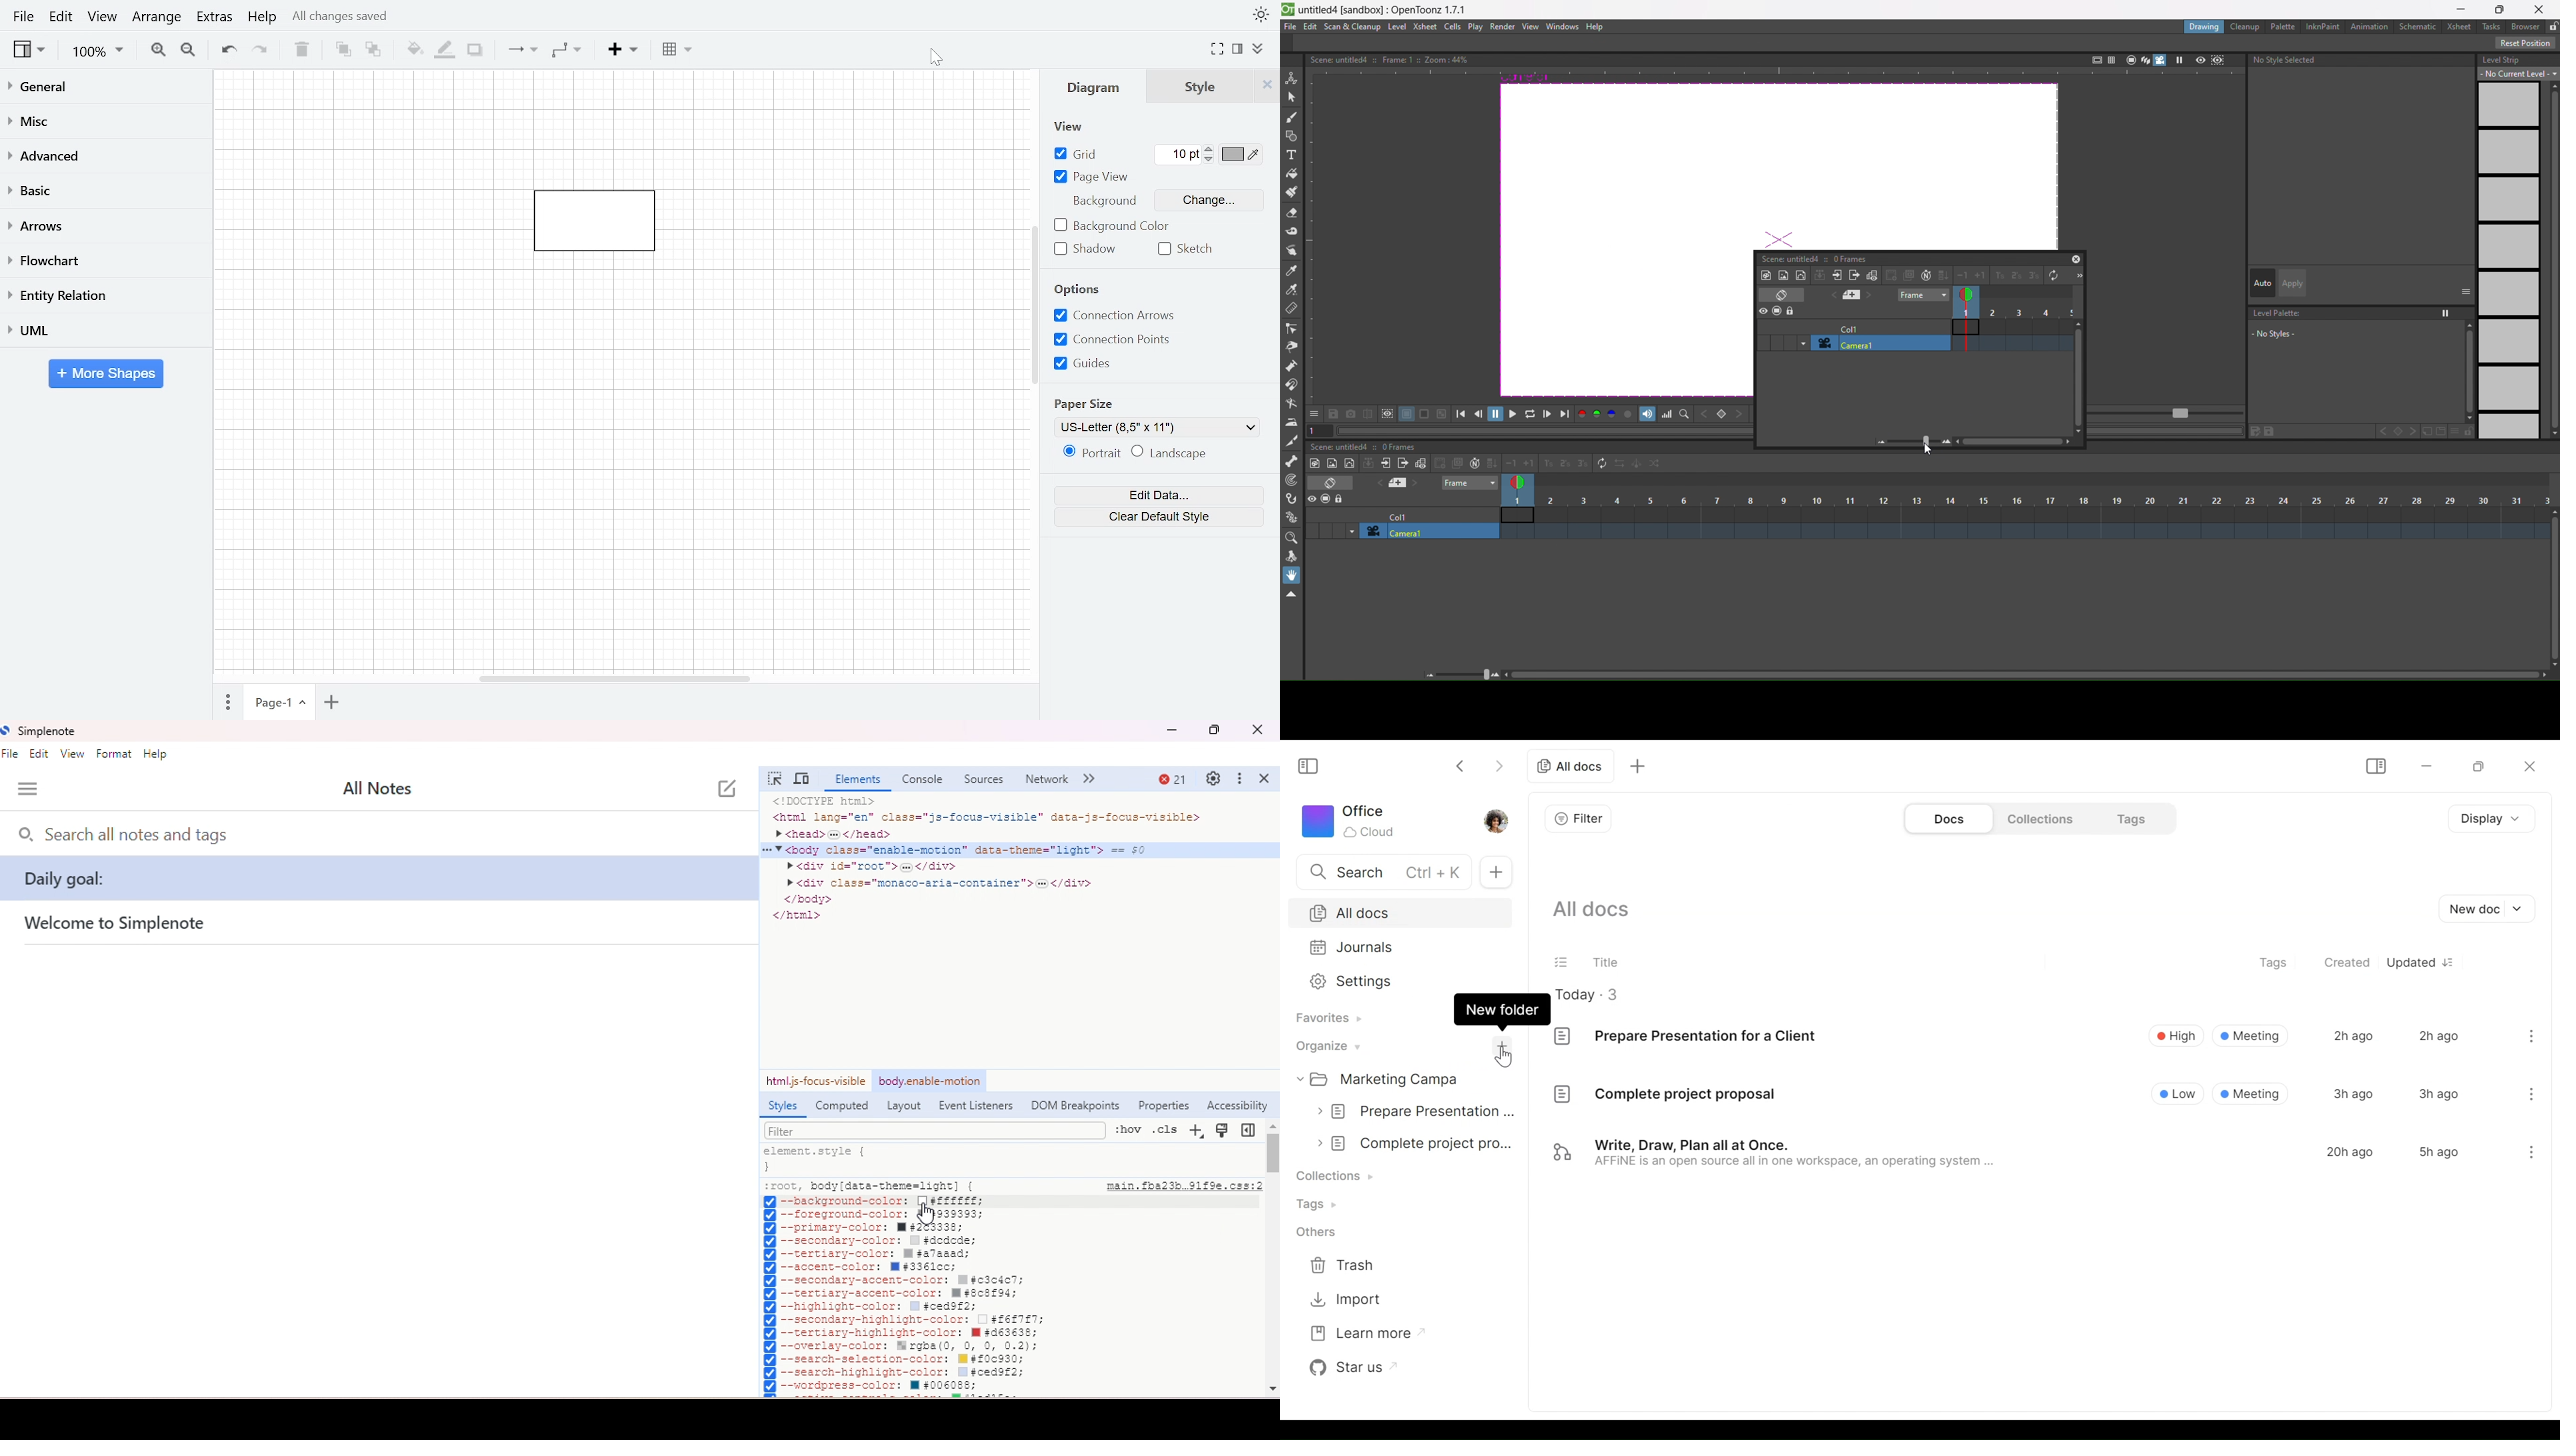 The width and height of the screenshot is (2576, 1456). What do you see at coordinates (866, 1269) in the screenshot?
I see `accent color` at bounding box center [866, 1269].